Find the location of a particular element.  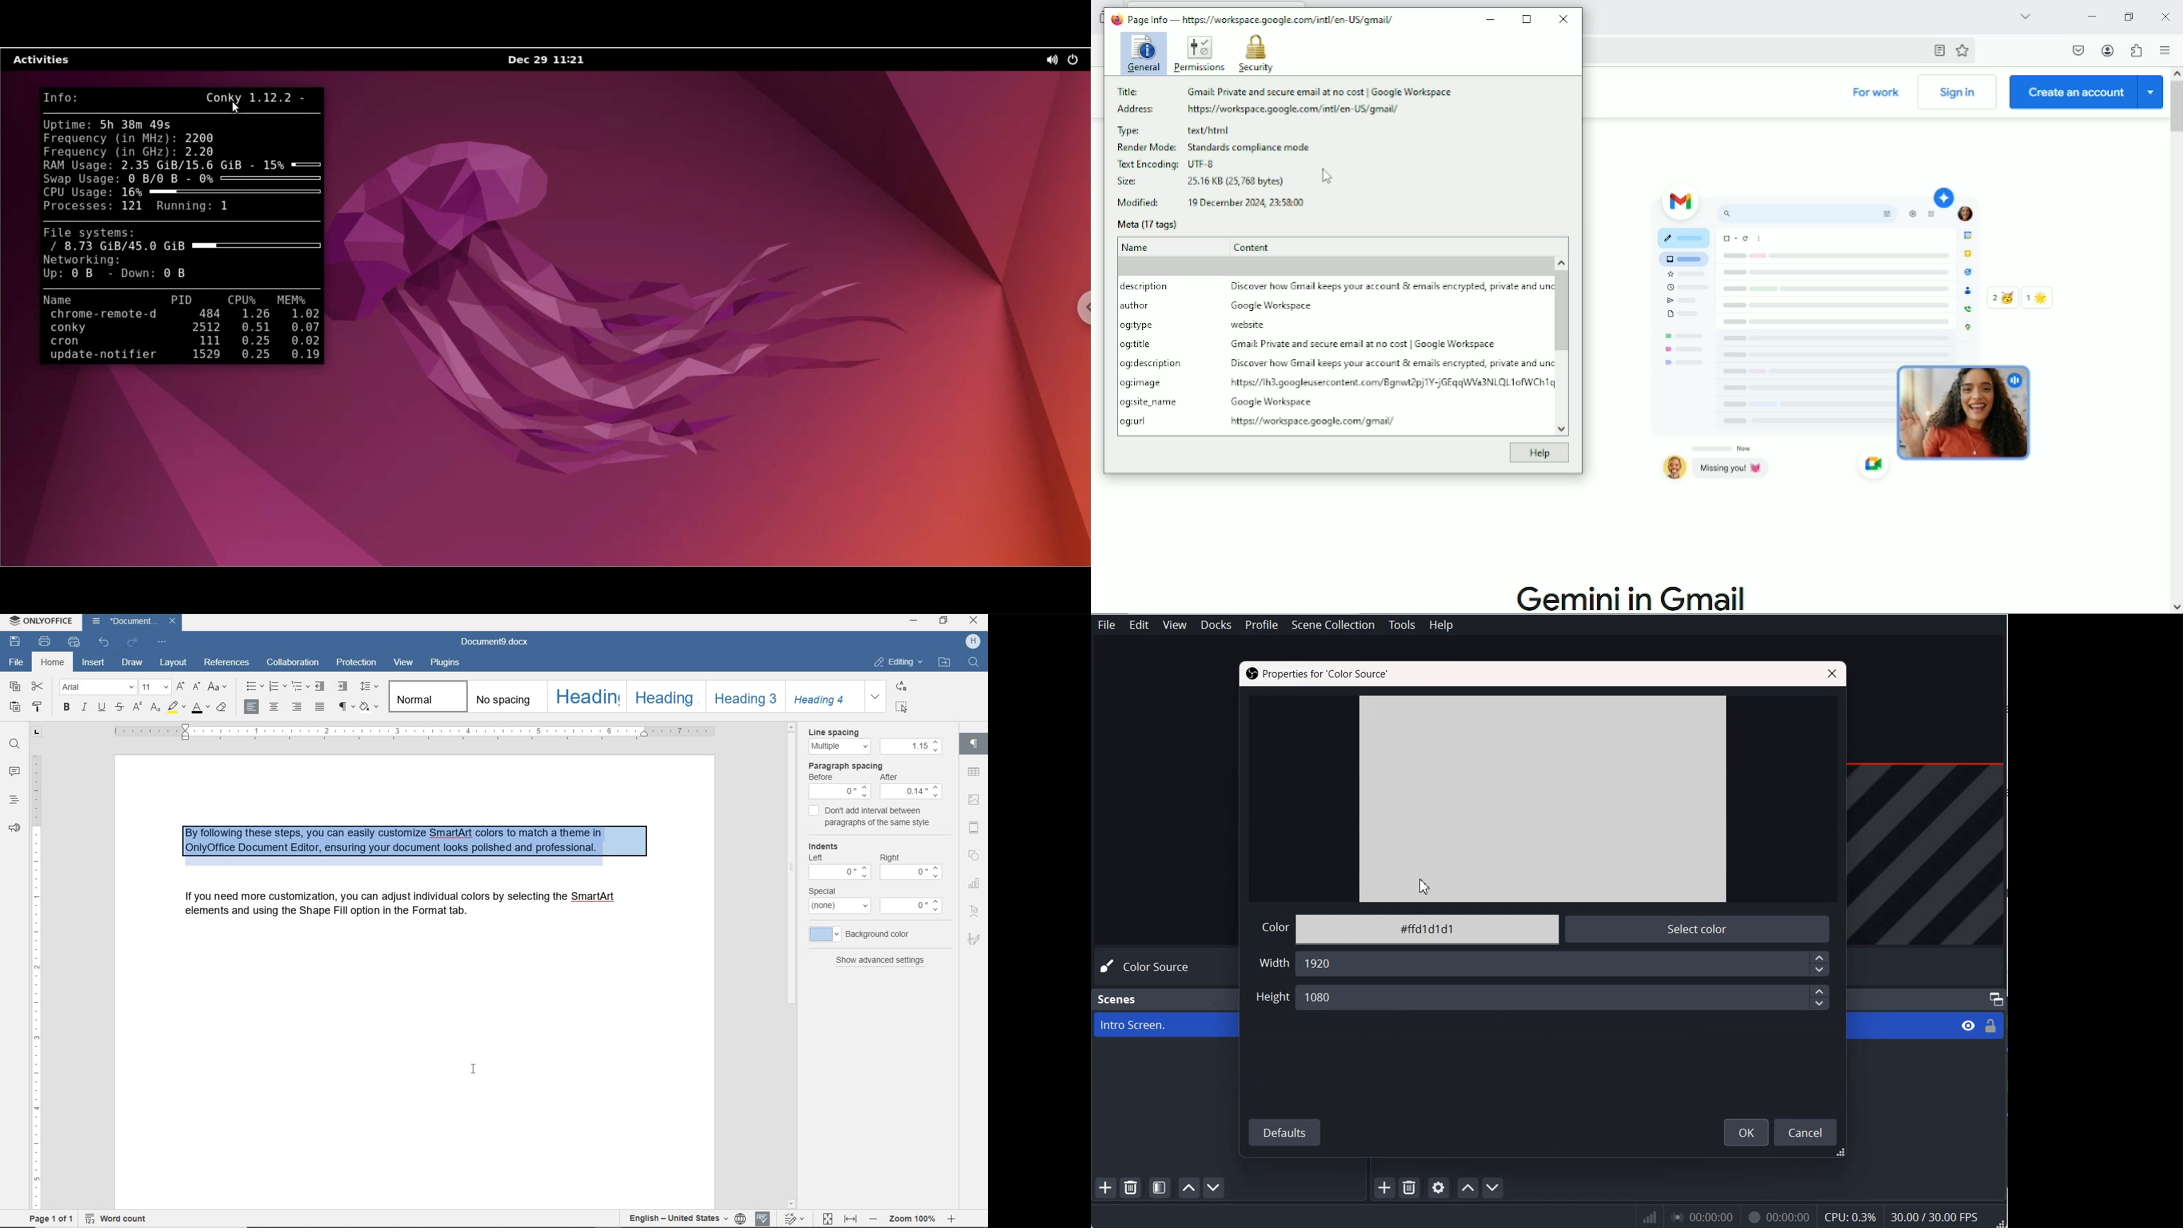

paragraph line spacing is located at coordinates (369, 686).